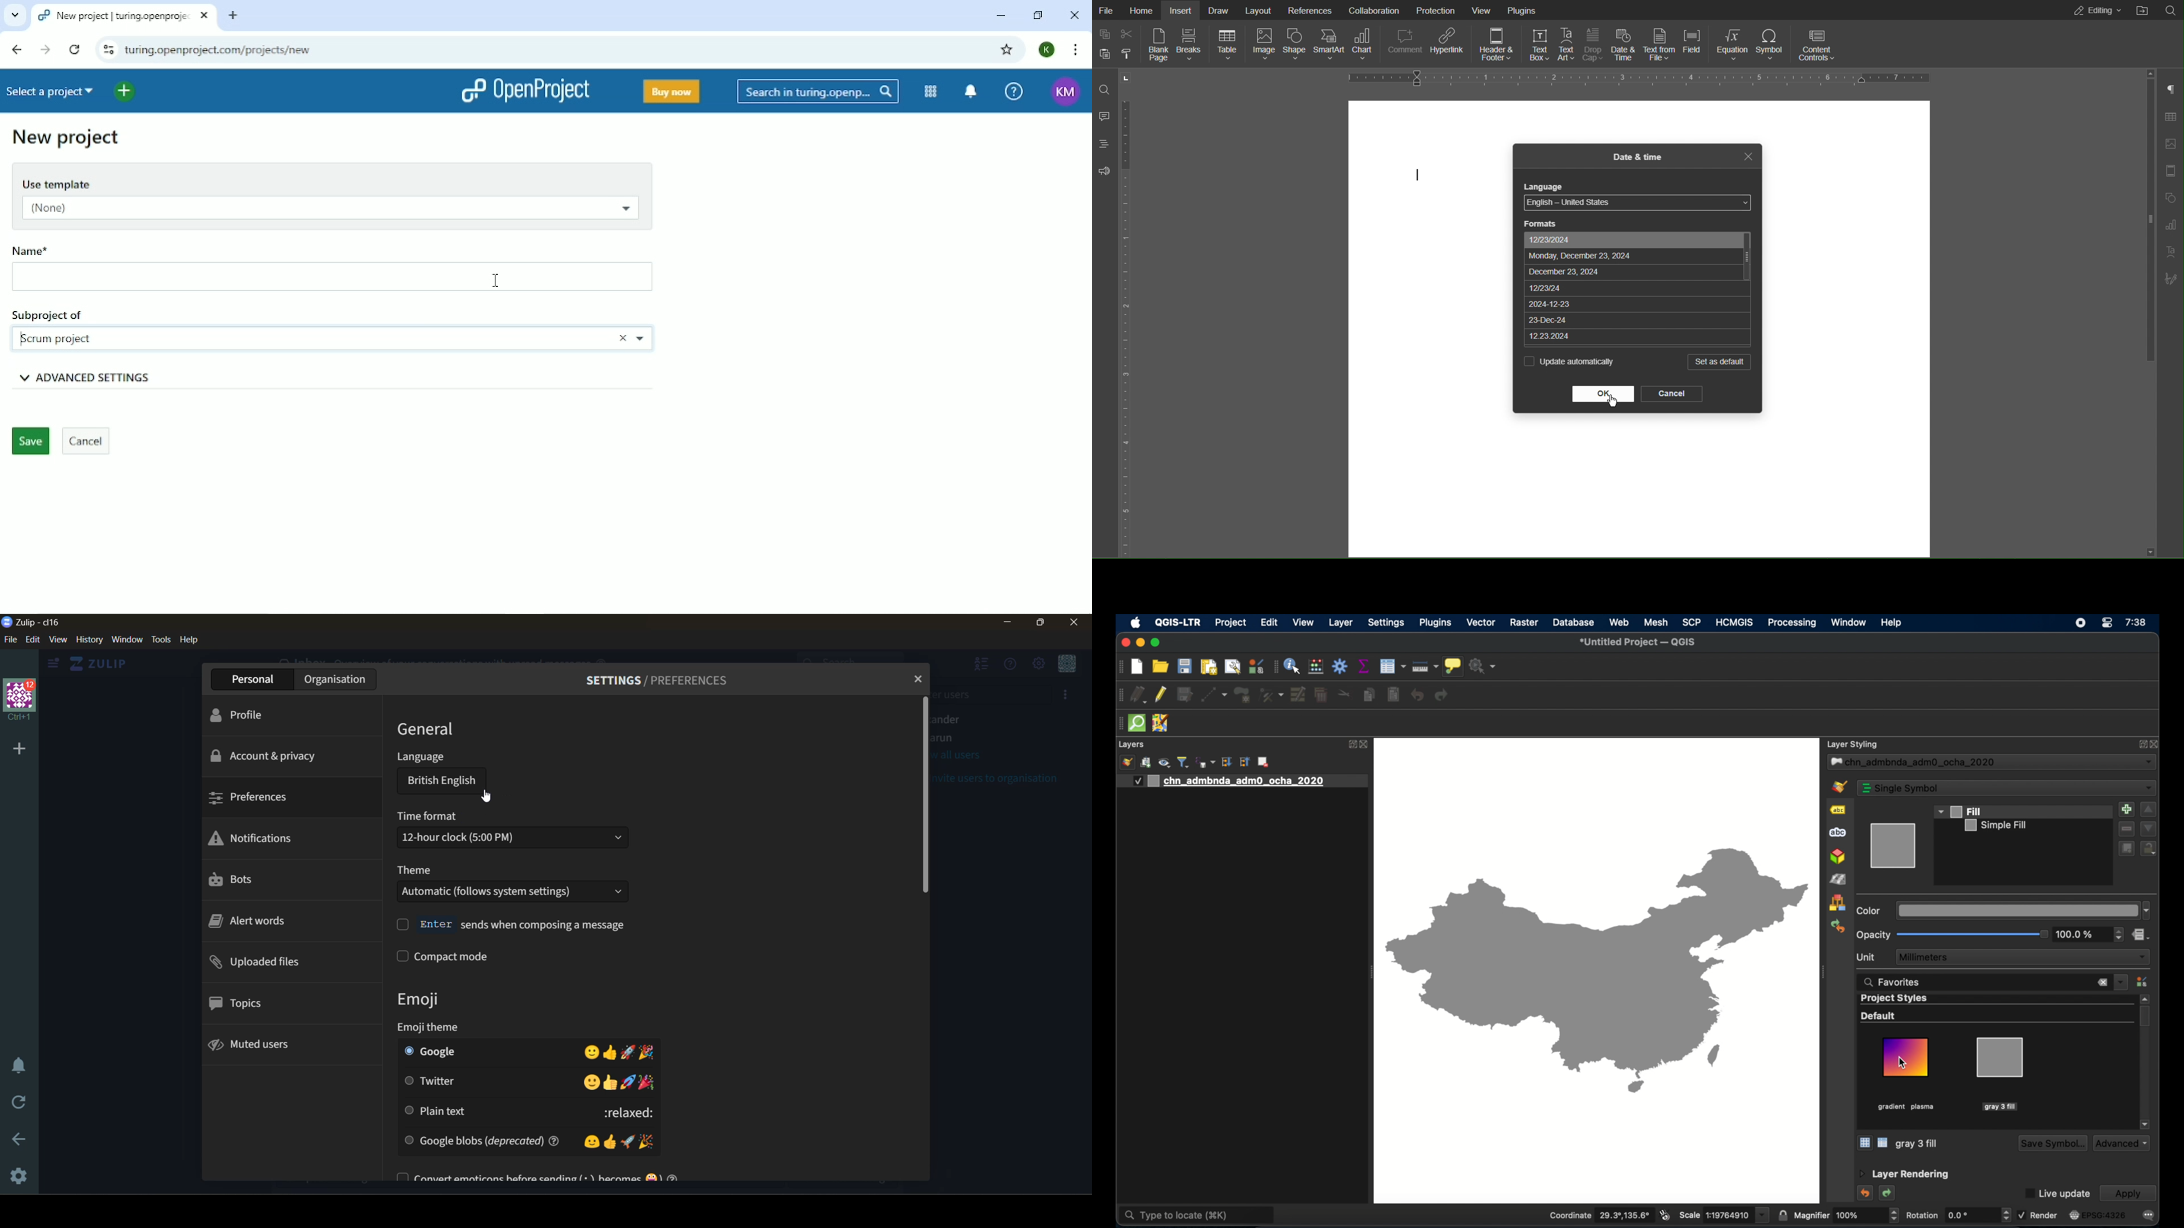  I want to click on undo, so click(1867, 1193).